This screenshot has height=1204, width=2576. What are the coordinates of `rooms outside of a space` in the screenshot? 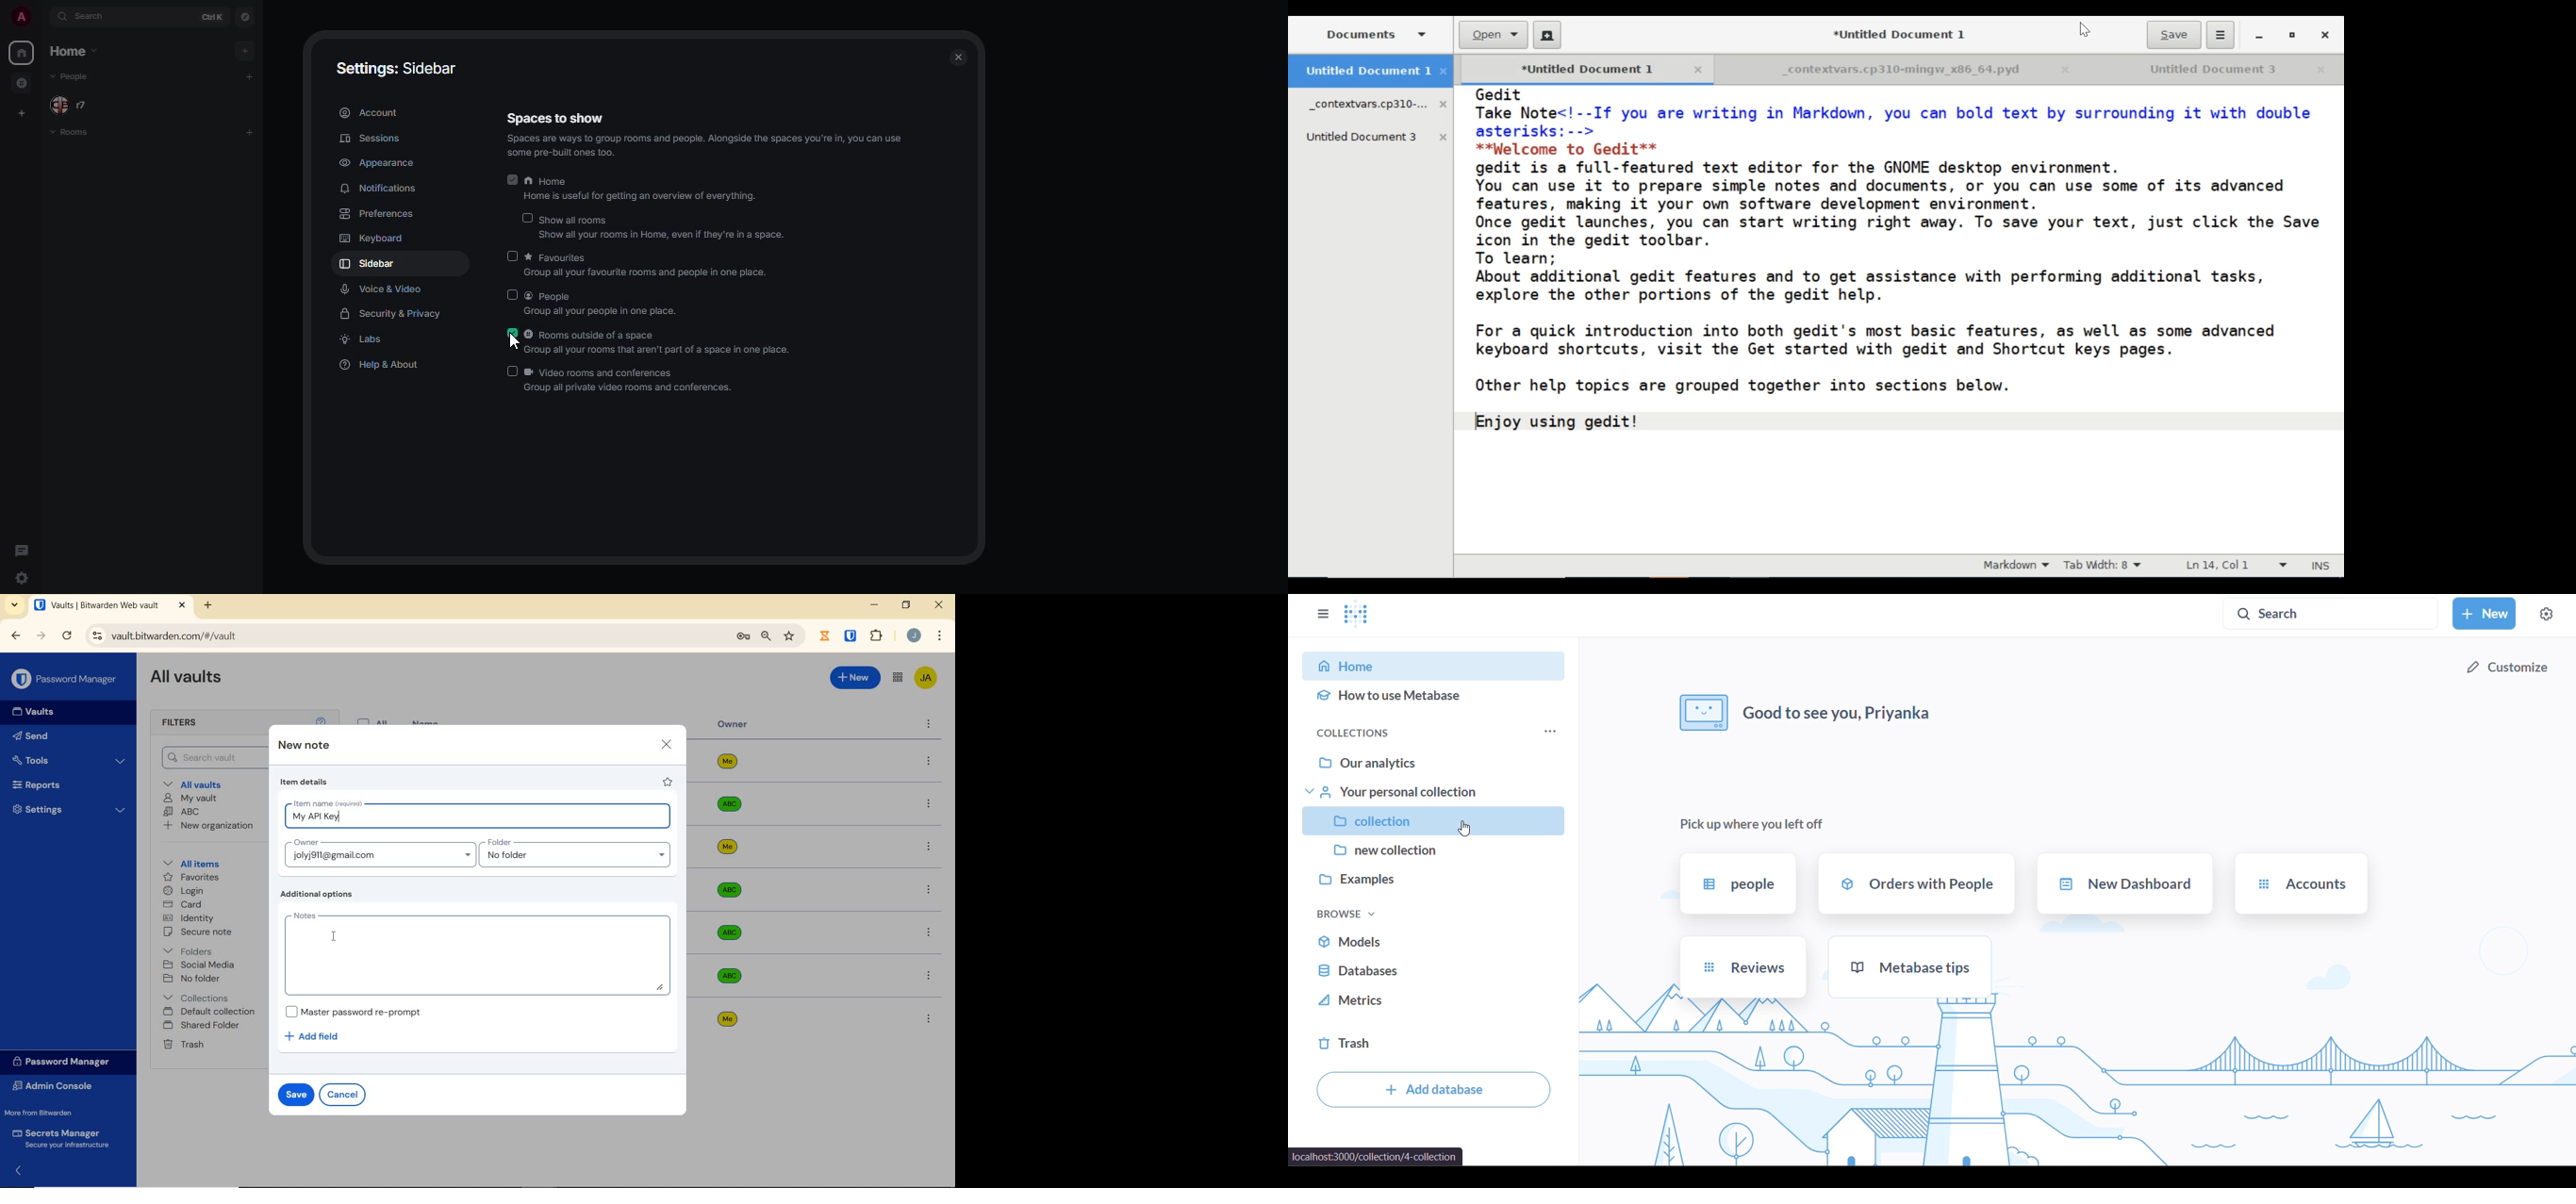 It's located at (663, 343).